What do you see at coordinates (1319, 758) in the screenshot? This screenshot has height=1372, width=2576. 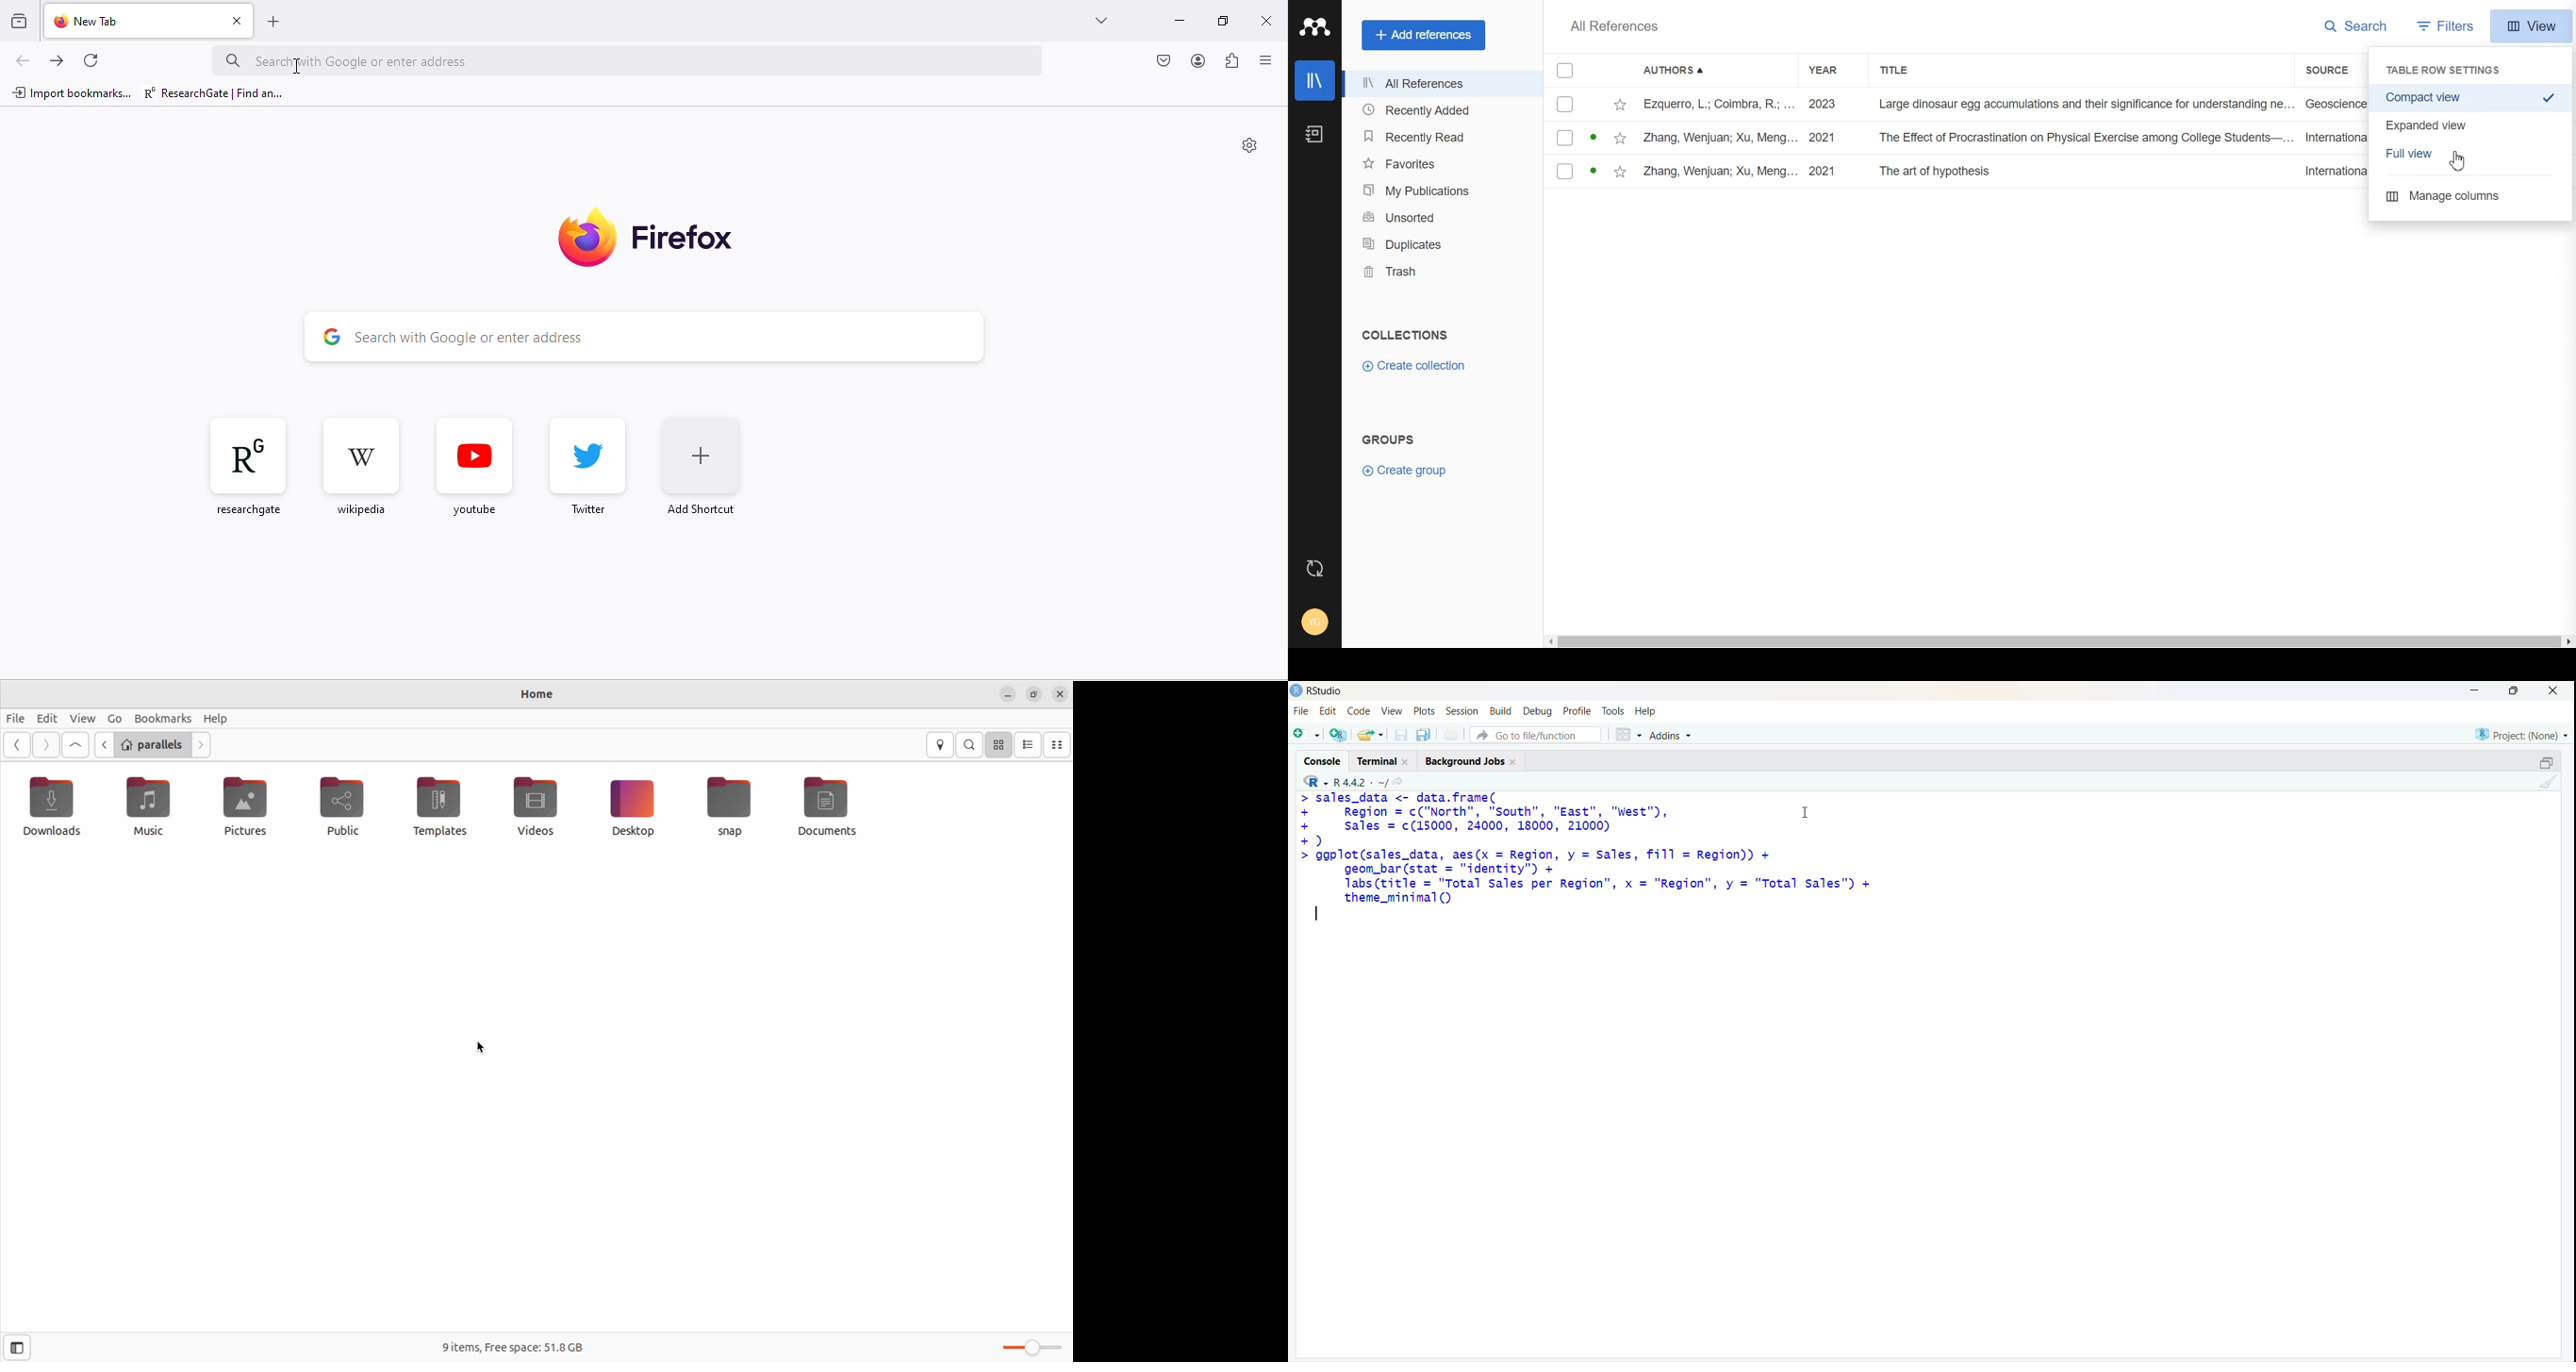 I see `Console` at bounding box center [1319, 758].